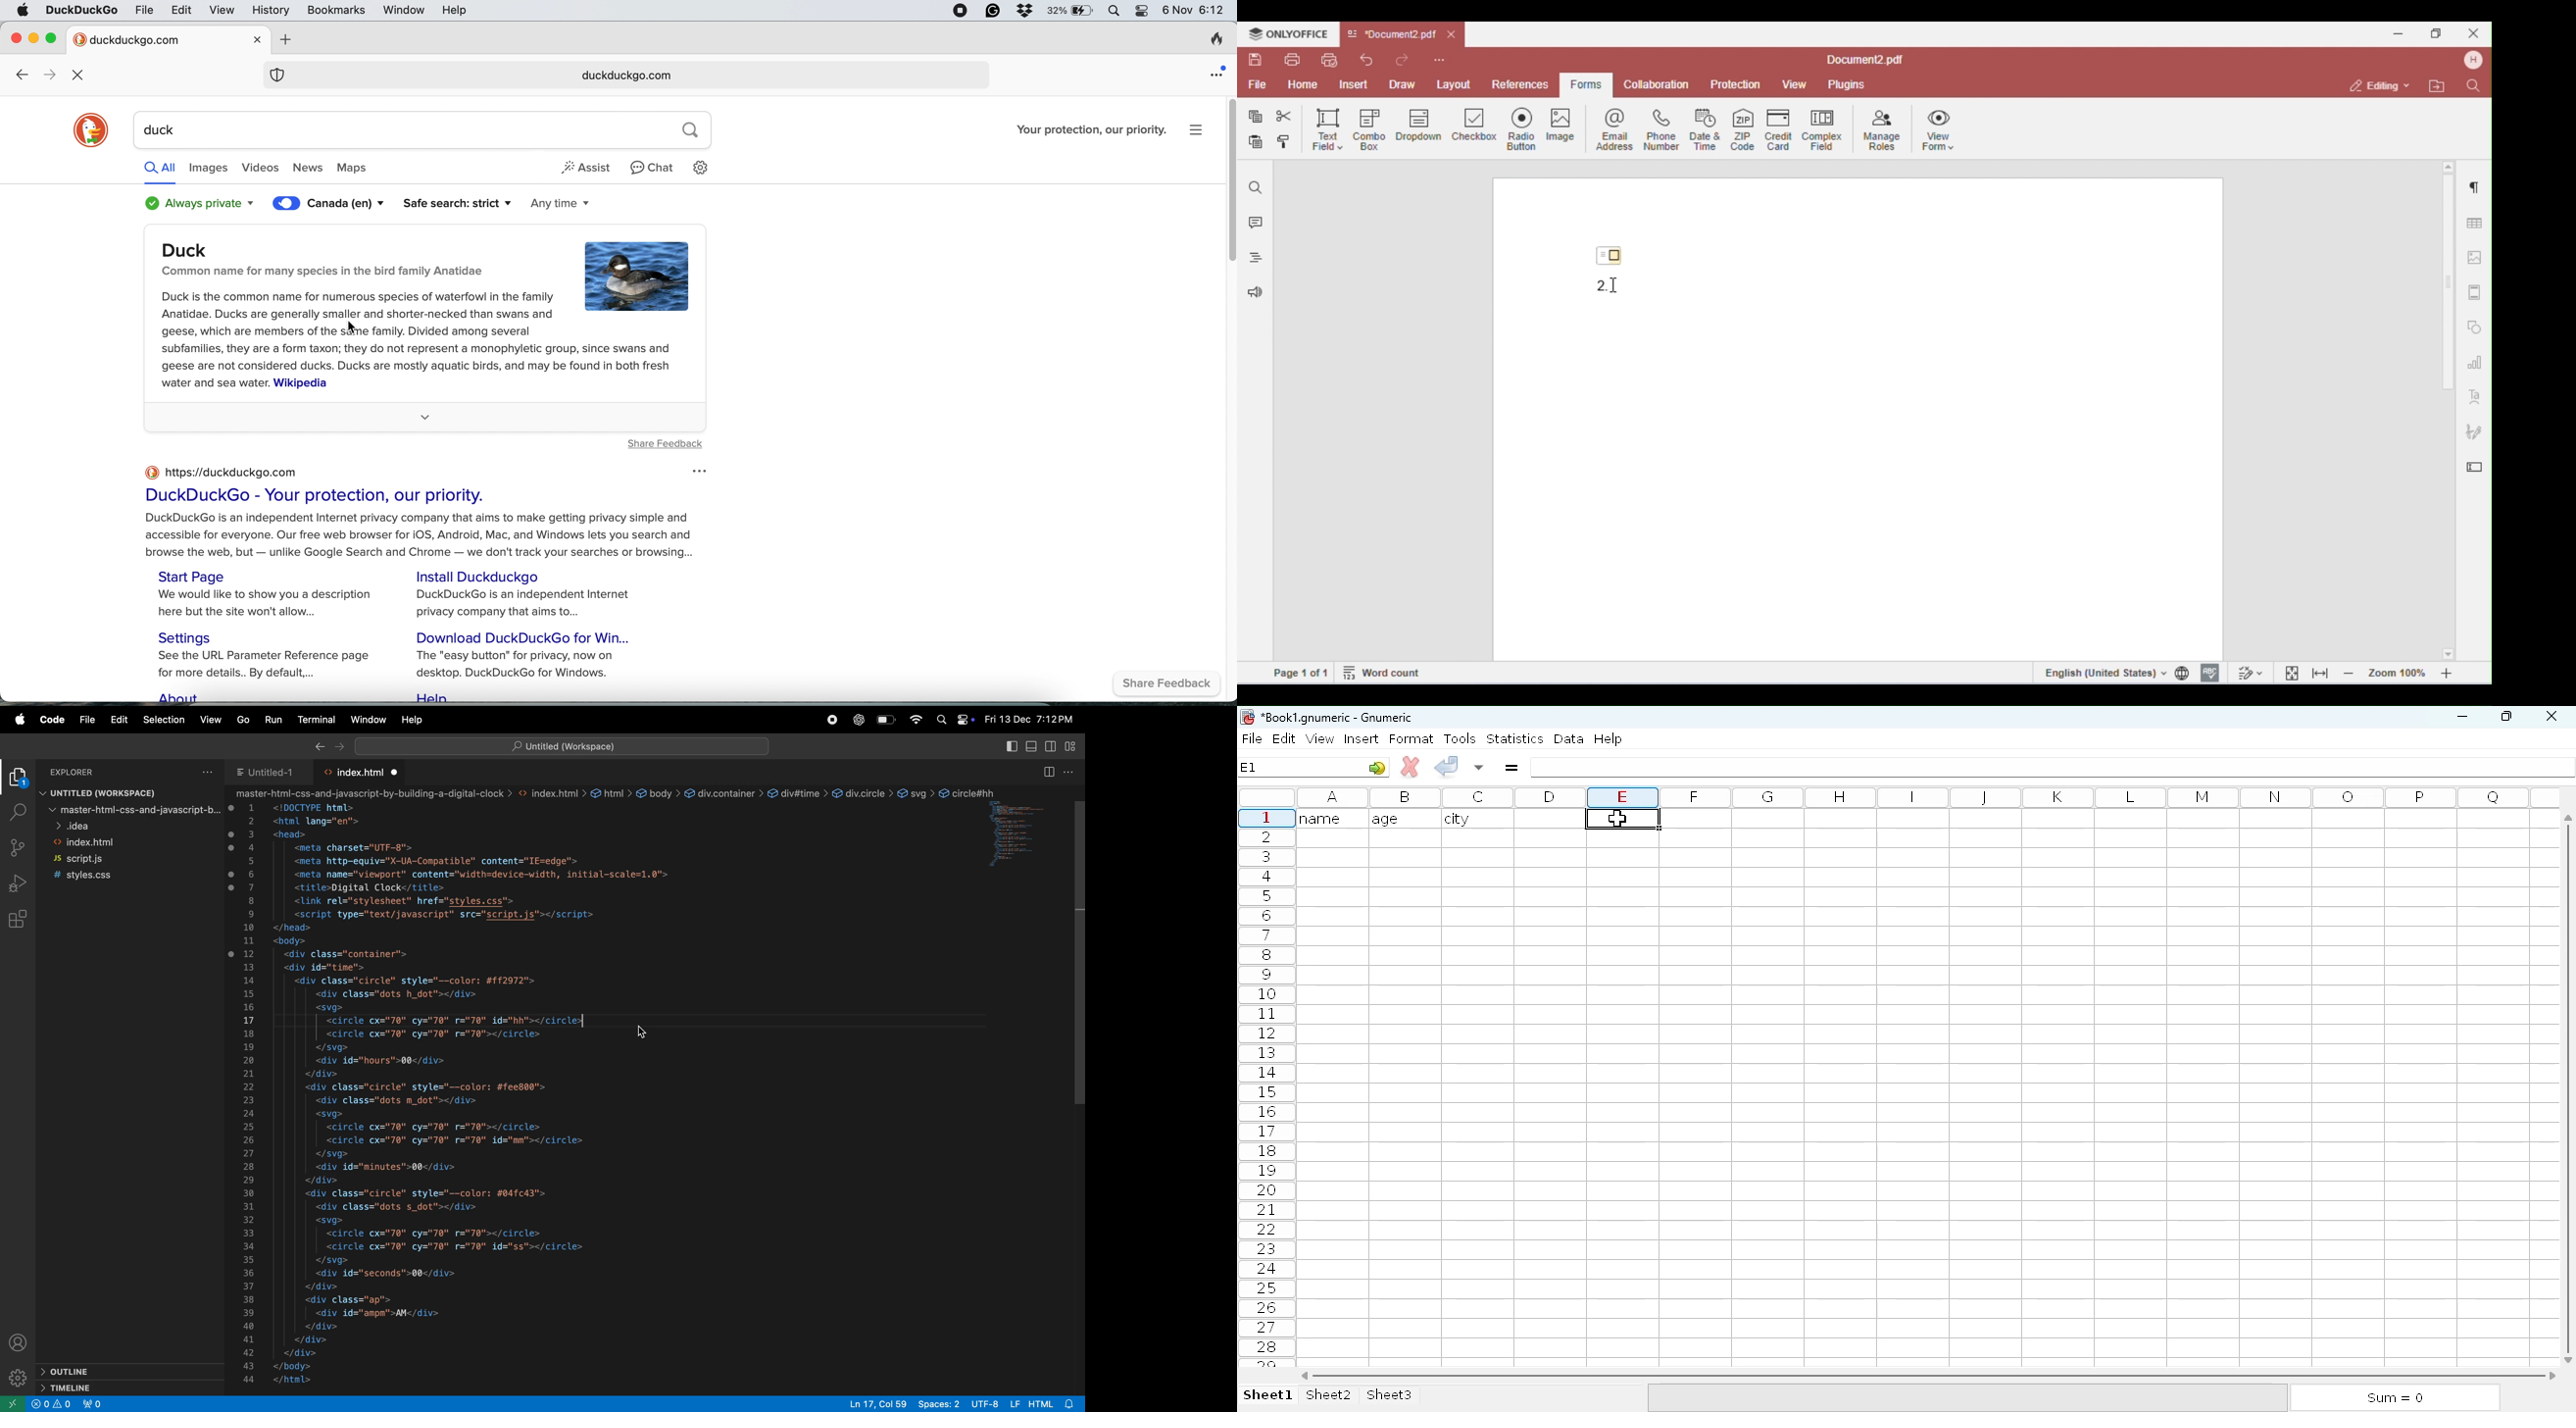 The width and height of the screenshot is (2576, 1428). What do you see at coordinates (1143, 12) in the screenshot?
I see `control center` at bounding box center [1143, 12].